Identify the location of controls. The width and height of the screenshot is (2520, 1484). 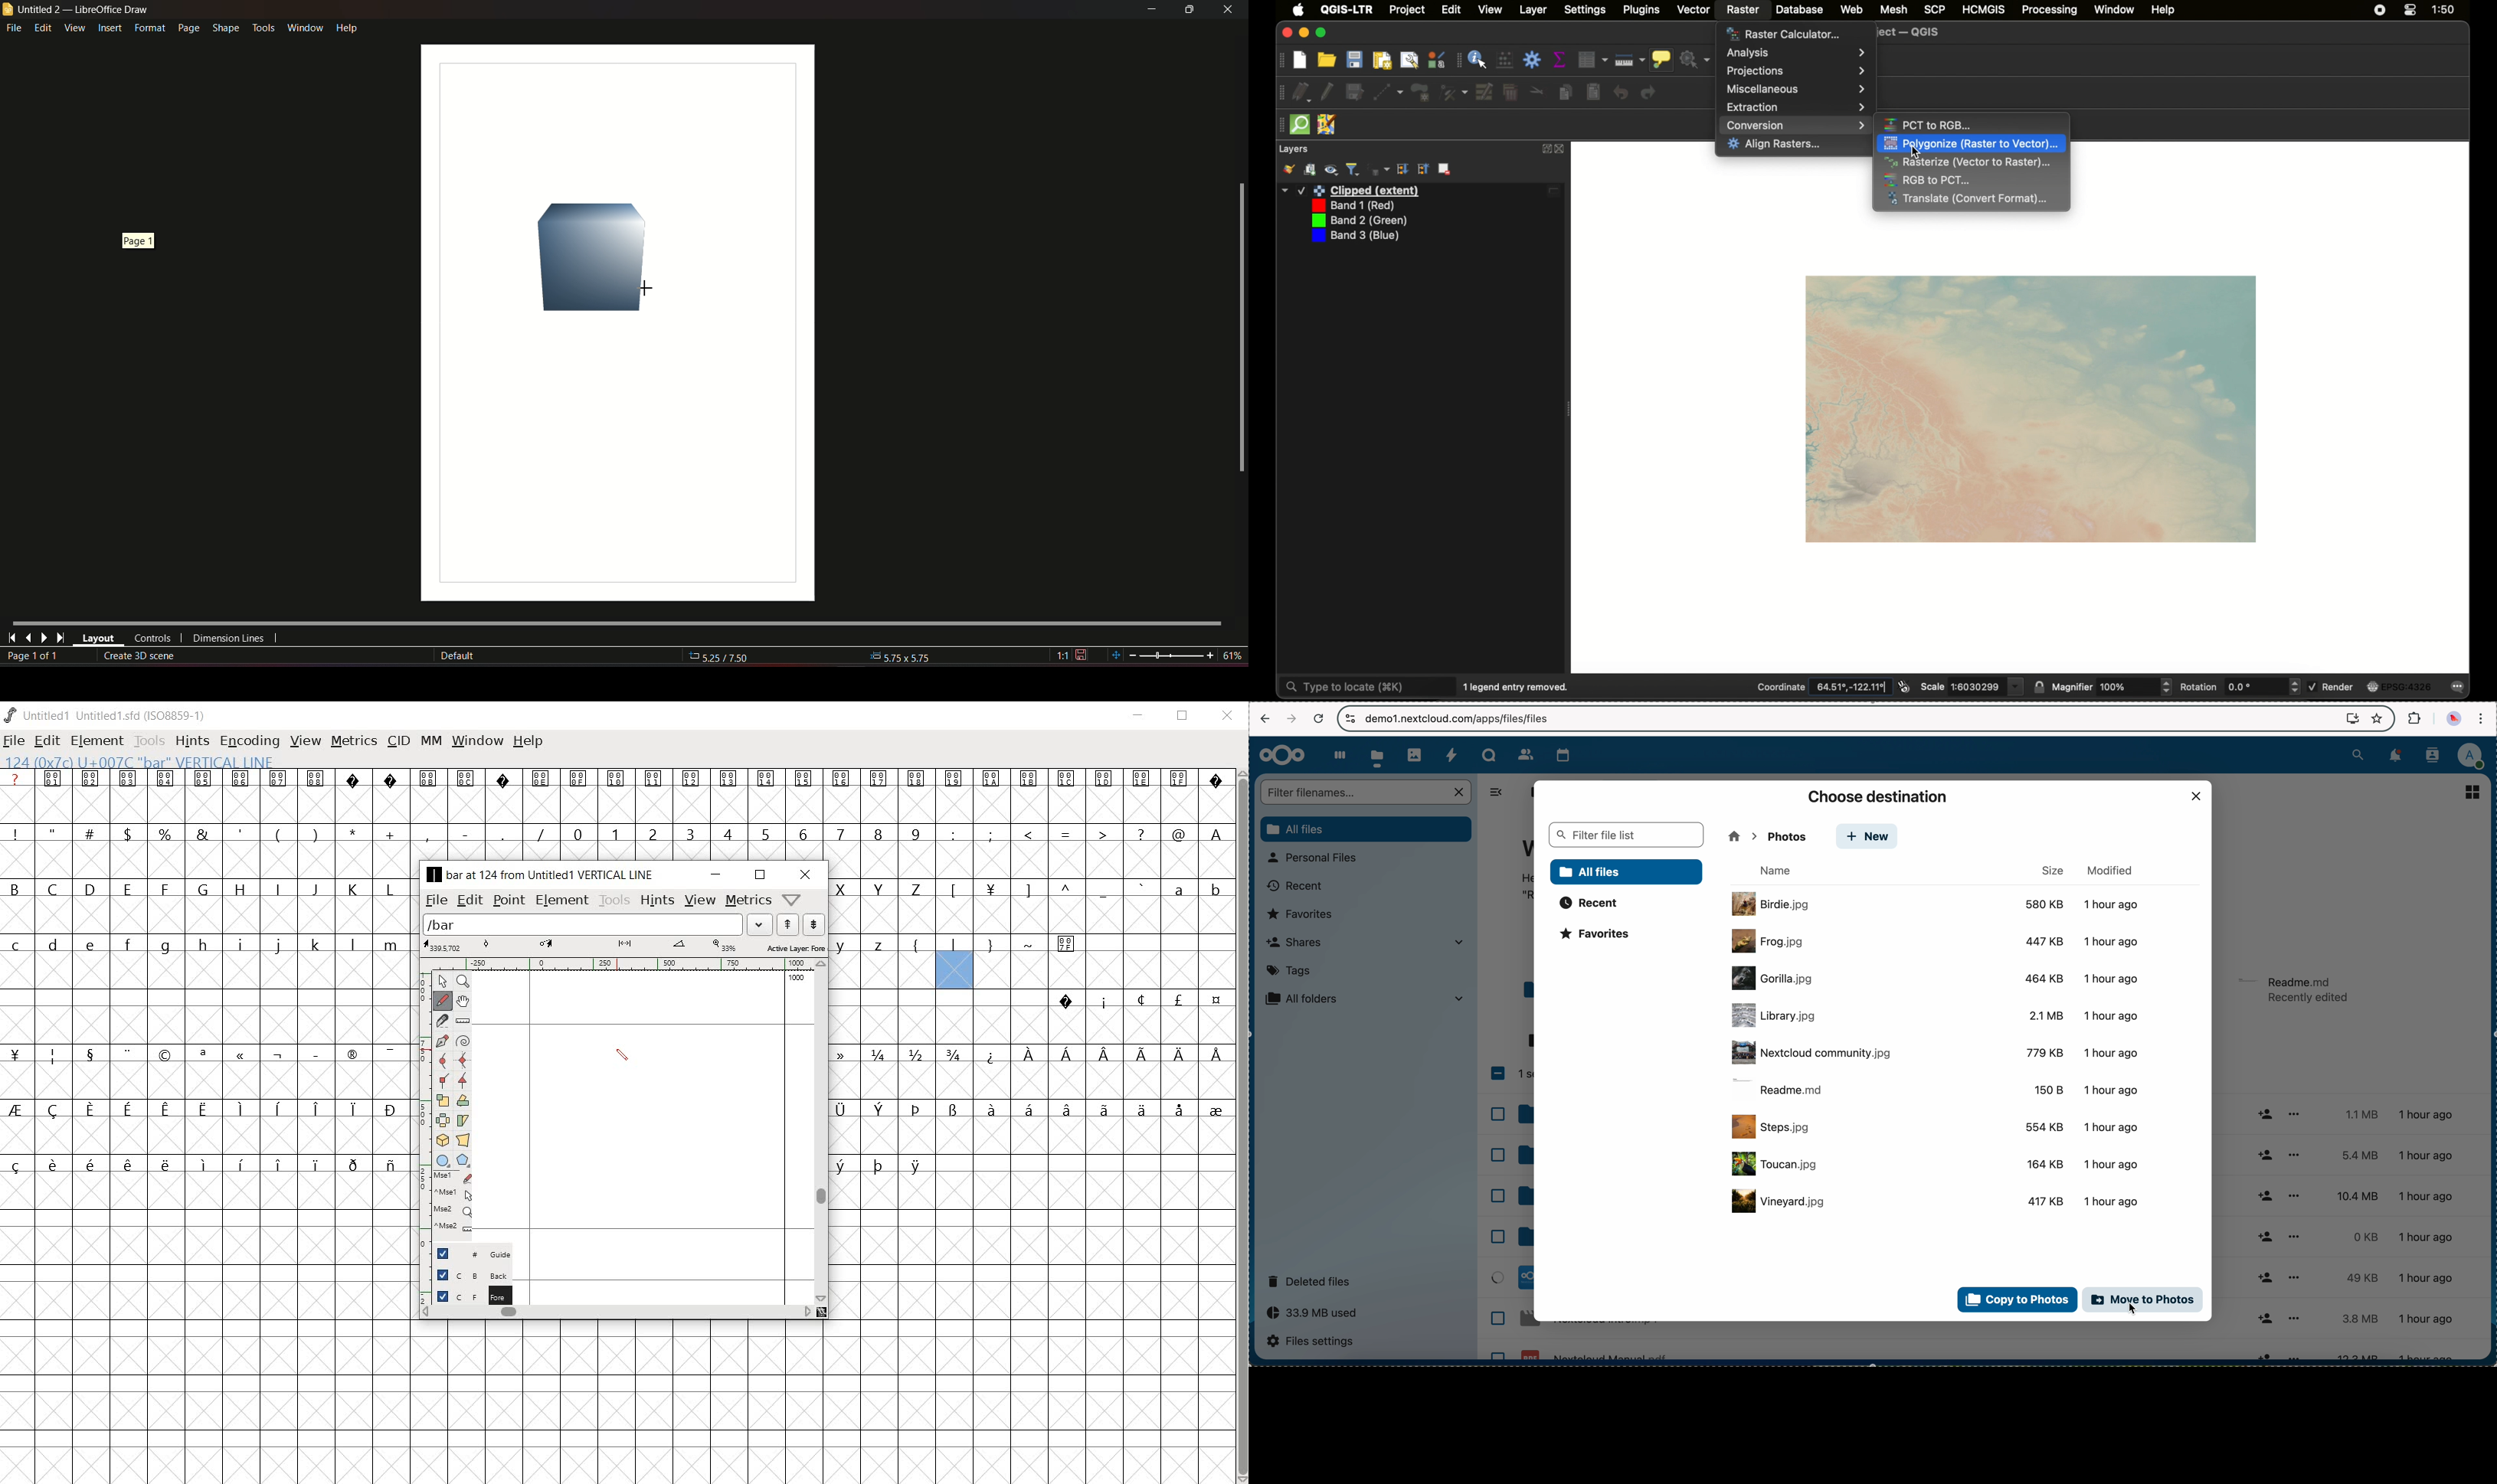
(1351, 719).